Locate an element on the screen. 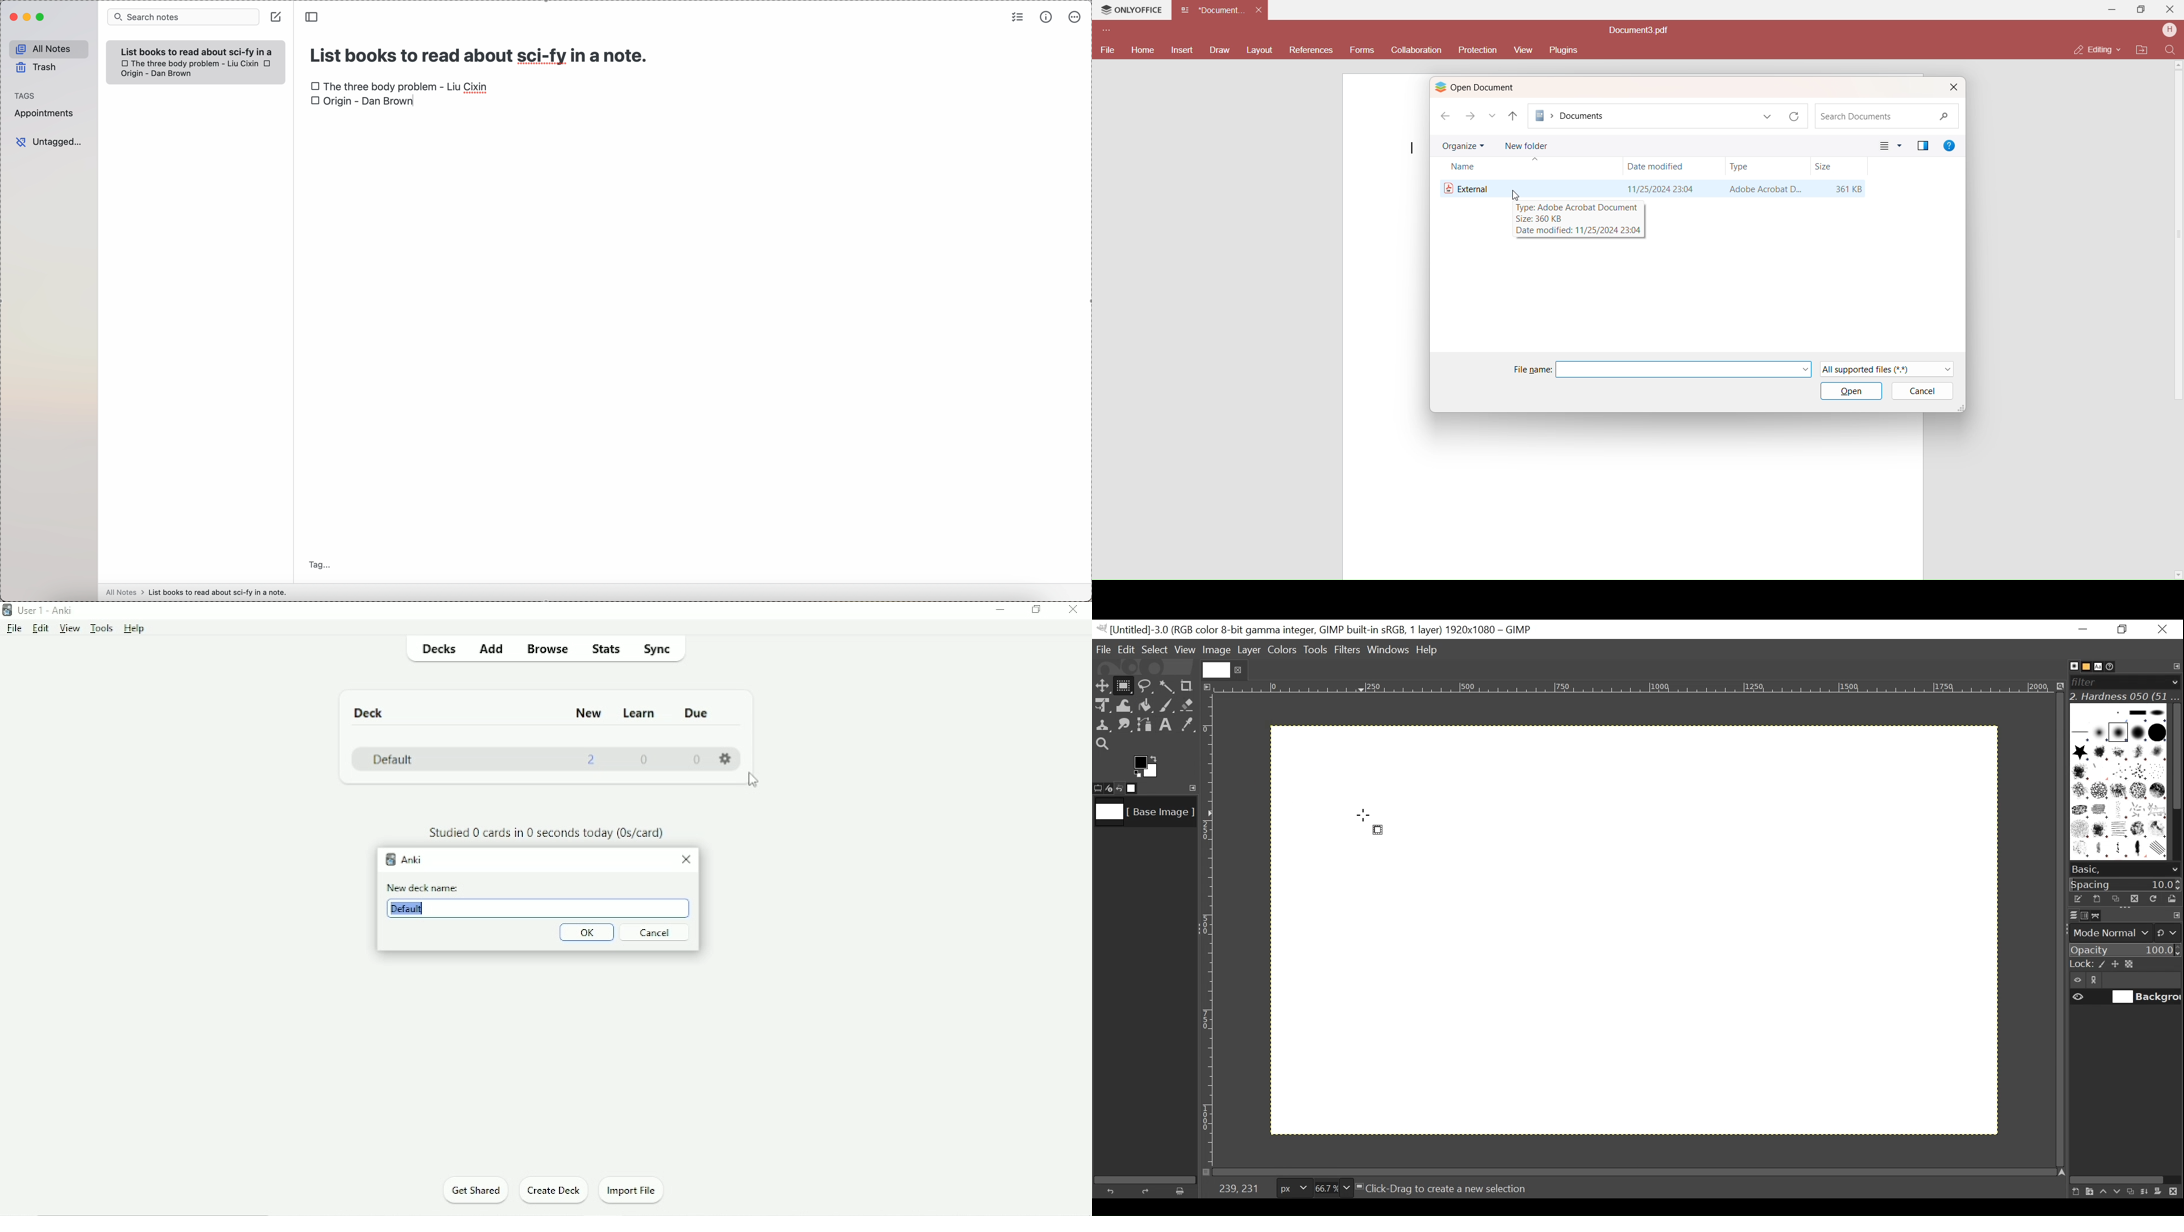 The image size is (2184, 1232). metrics is located at coordinates (1044, 17).